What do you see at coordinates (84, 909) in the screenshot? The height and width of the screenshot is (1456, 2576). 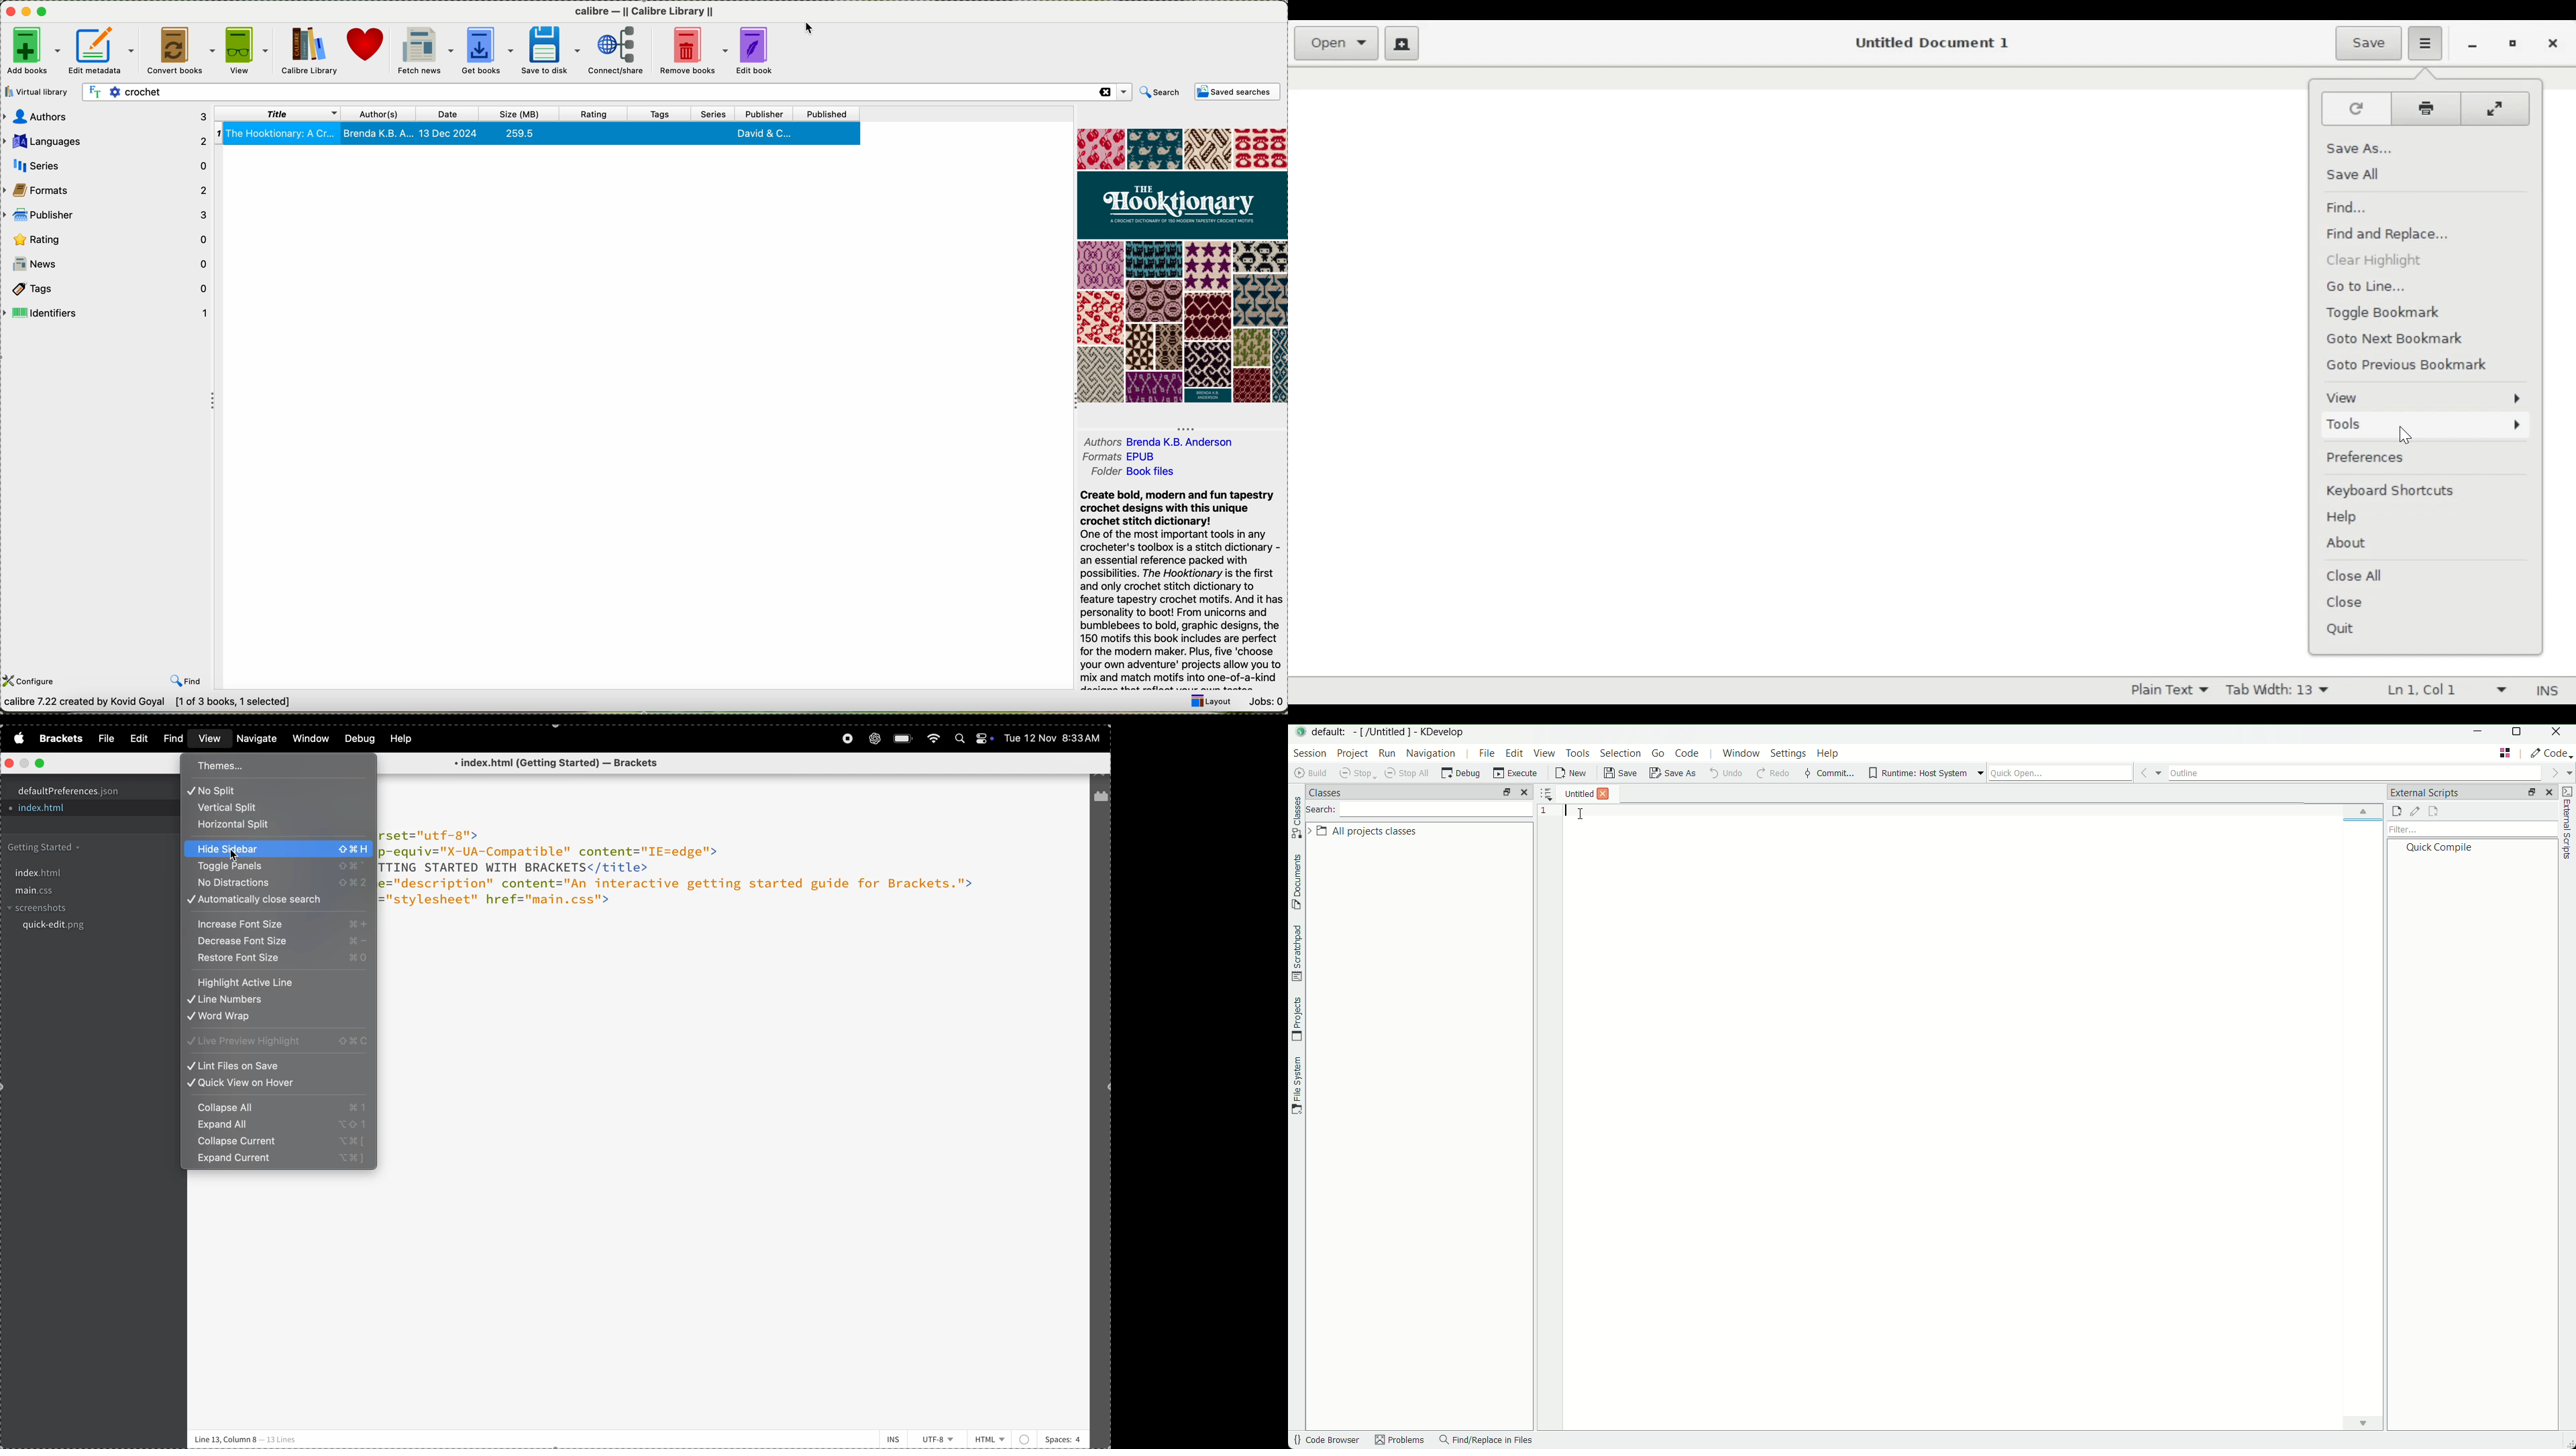 I see `screenshots` at bounding box center [84, 909].